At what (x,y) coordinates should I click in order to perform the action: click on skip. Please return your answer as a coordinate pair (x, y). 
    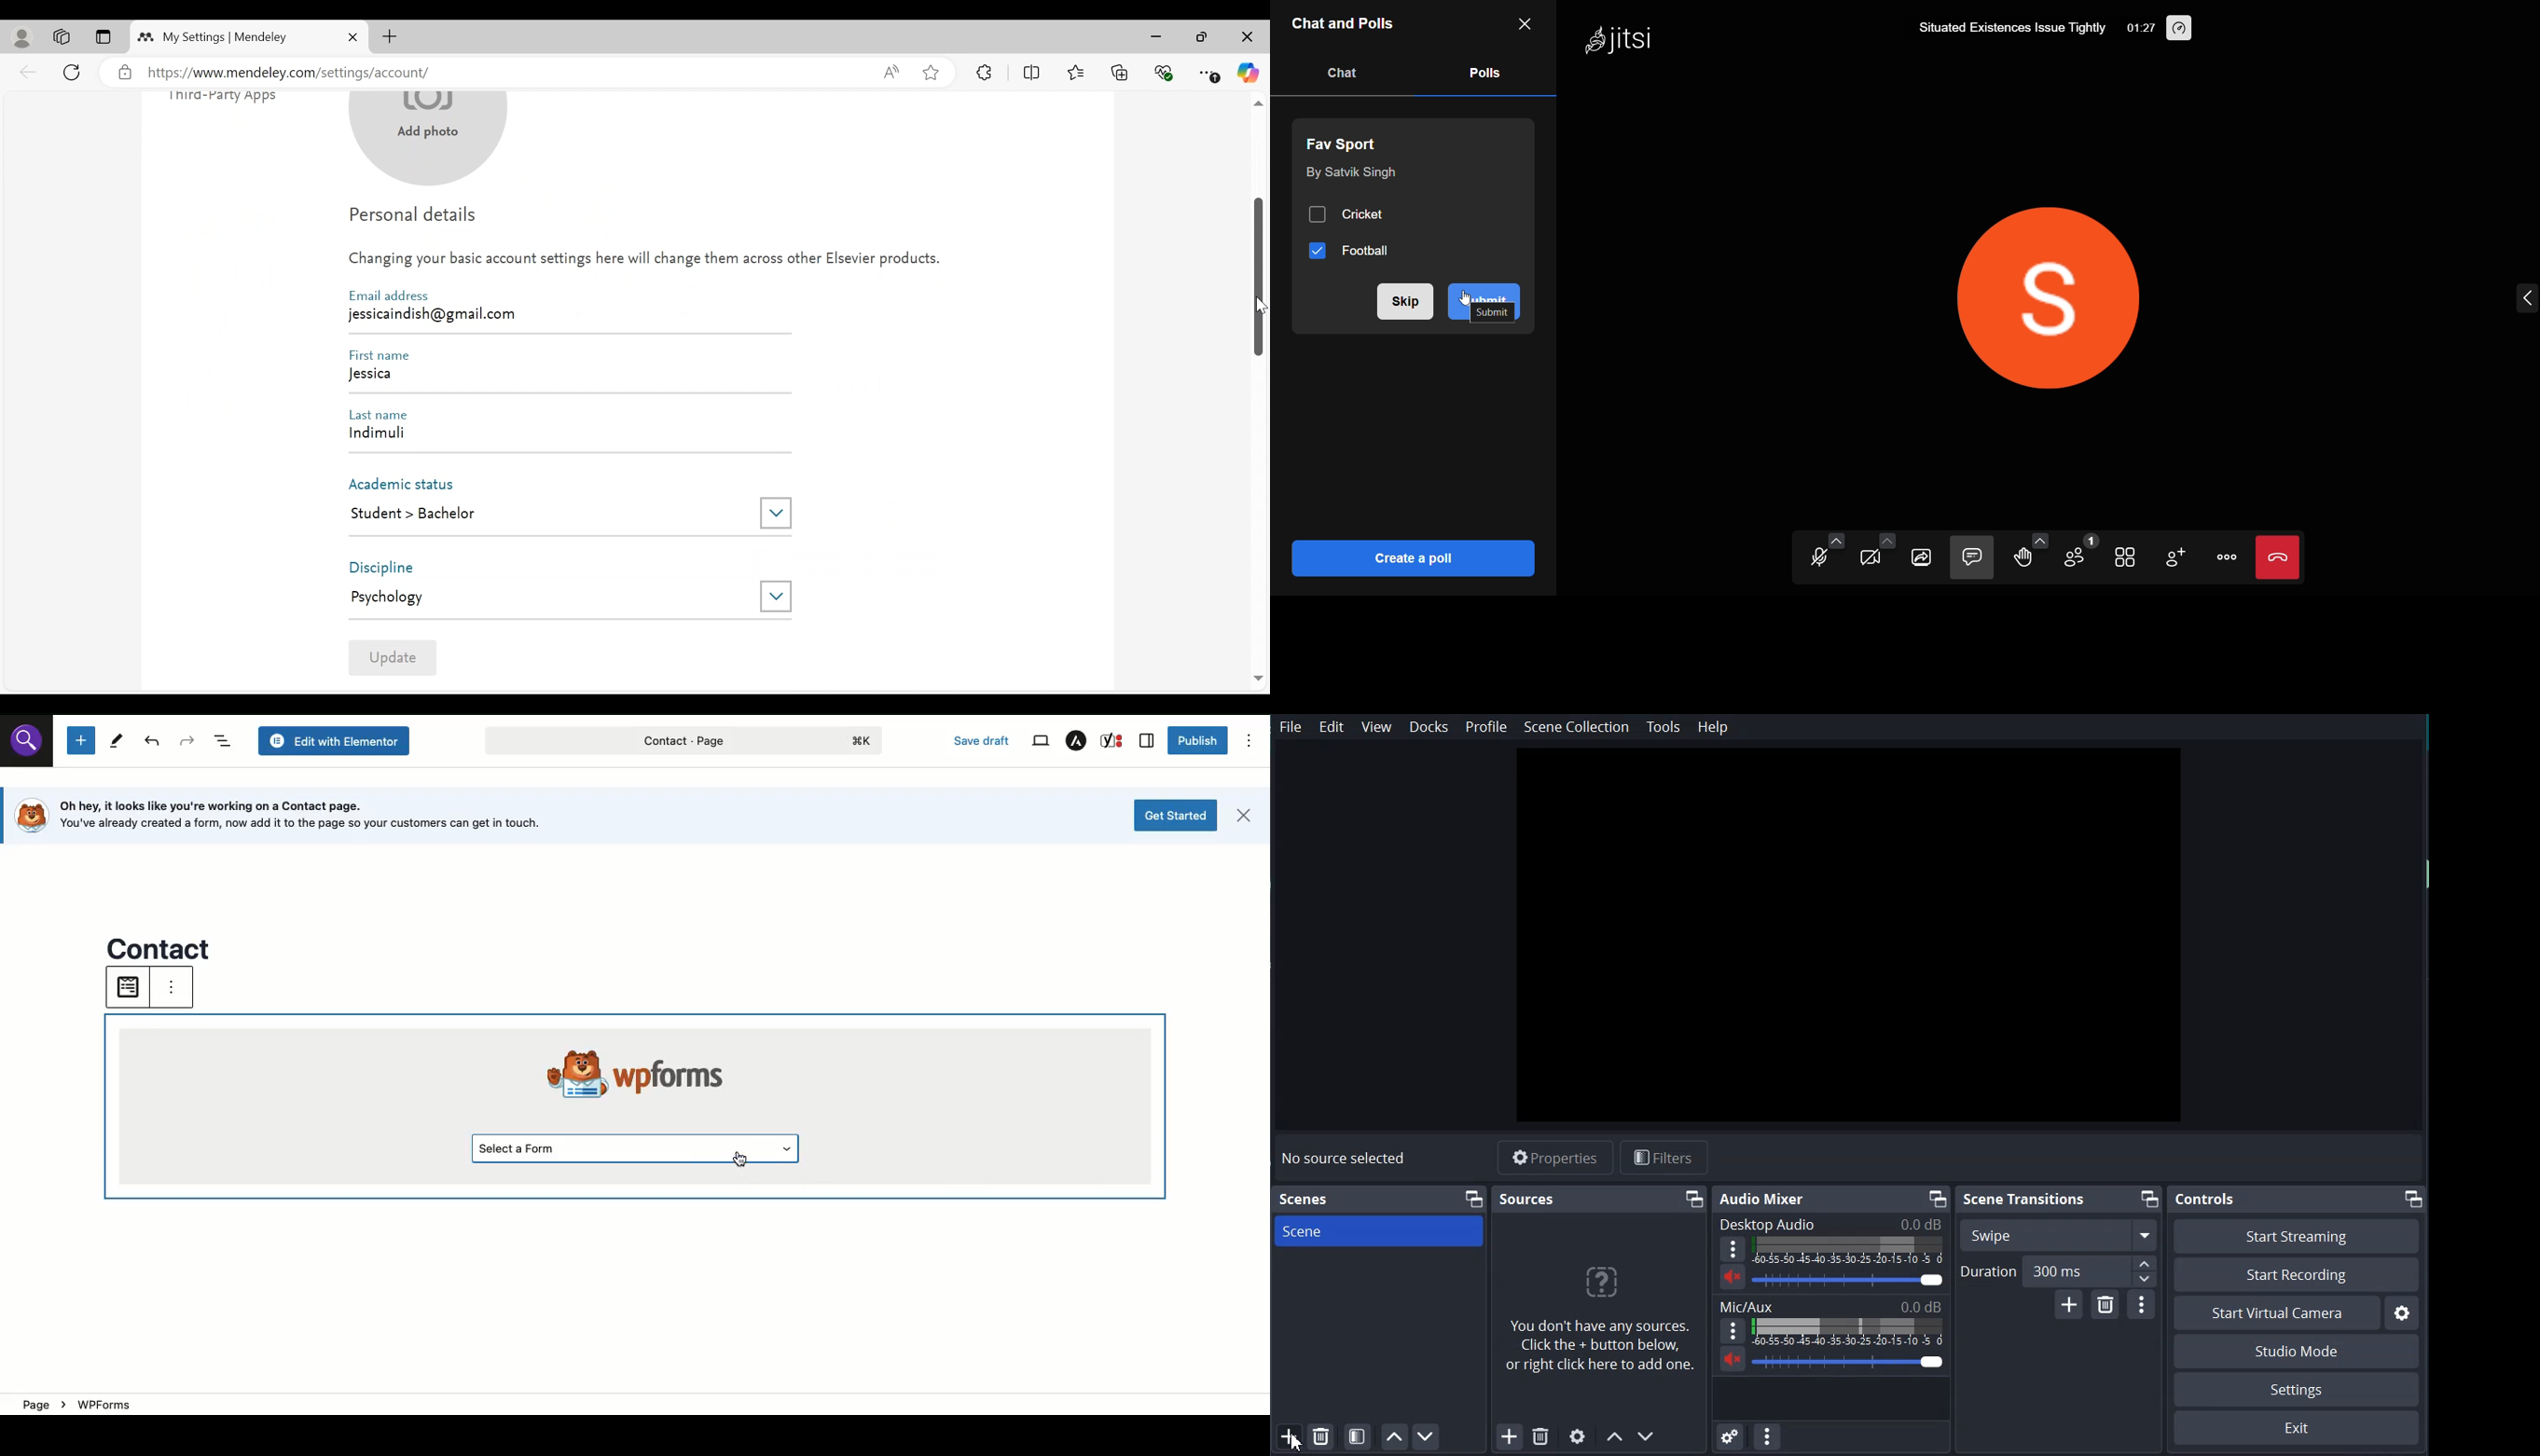
    Looking at the image, I should click on (1406, 304).